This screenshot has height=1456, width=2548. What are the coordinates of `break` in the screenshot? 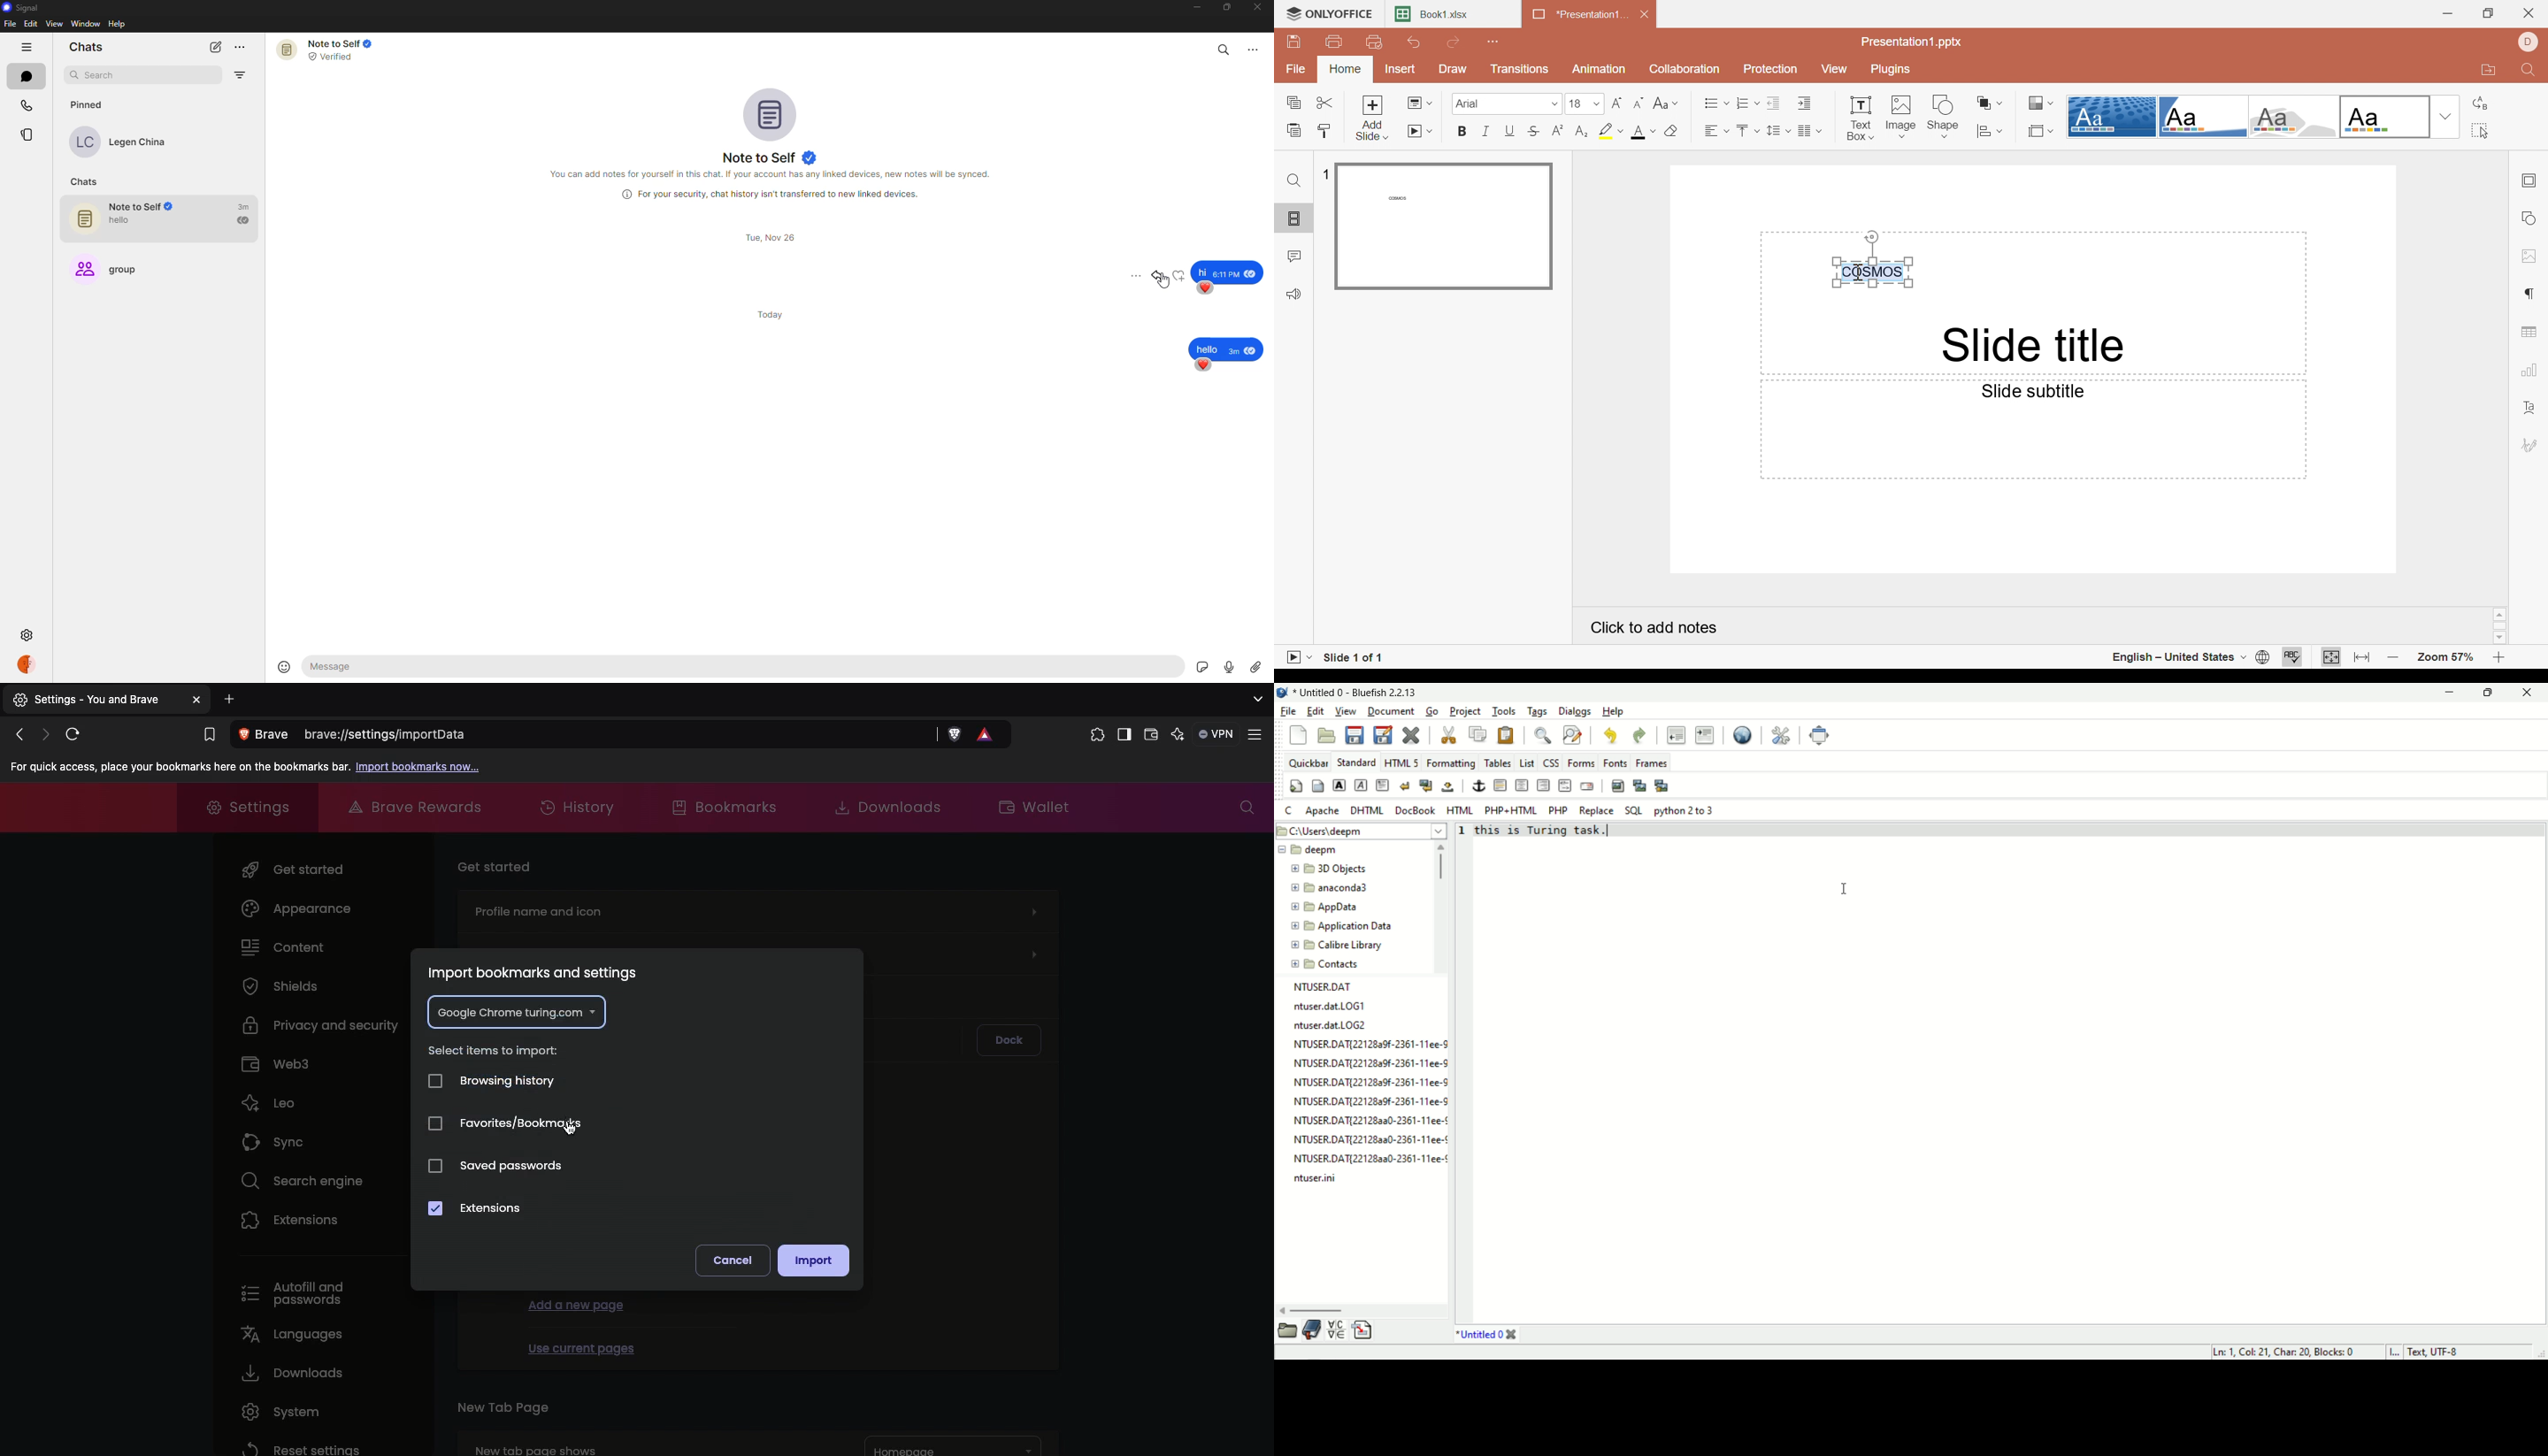 It's located at (1405, 786).